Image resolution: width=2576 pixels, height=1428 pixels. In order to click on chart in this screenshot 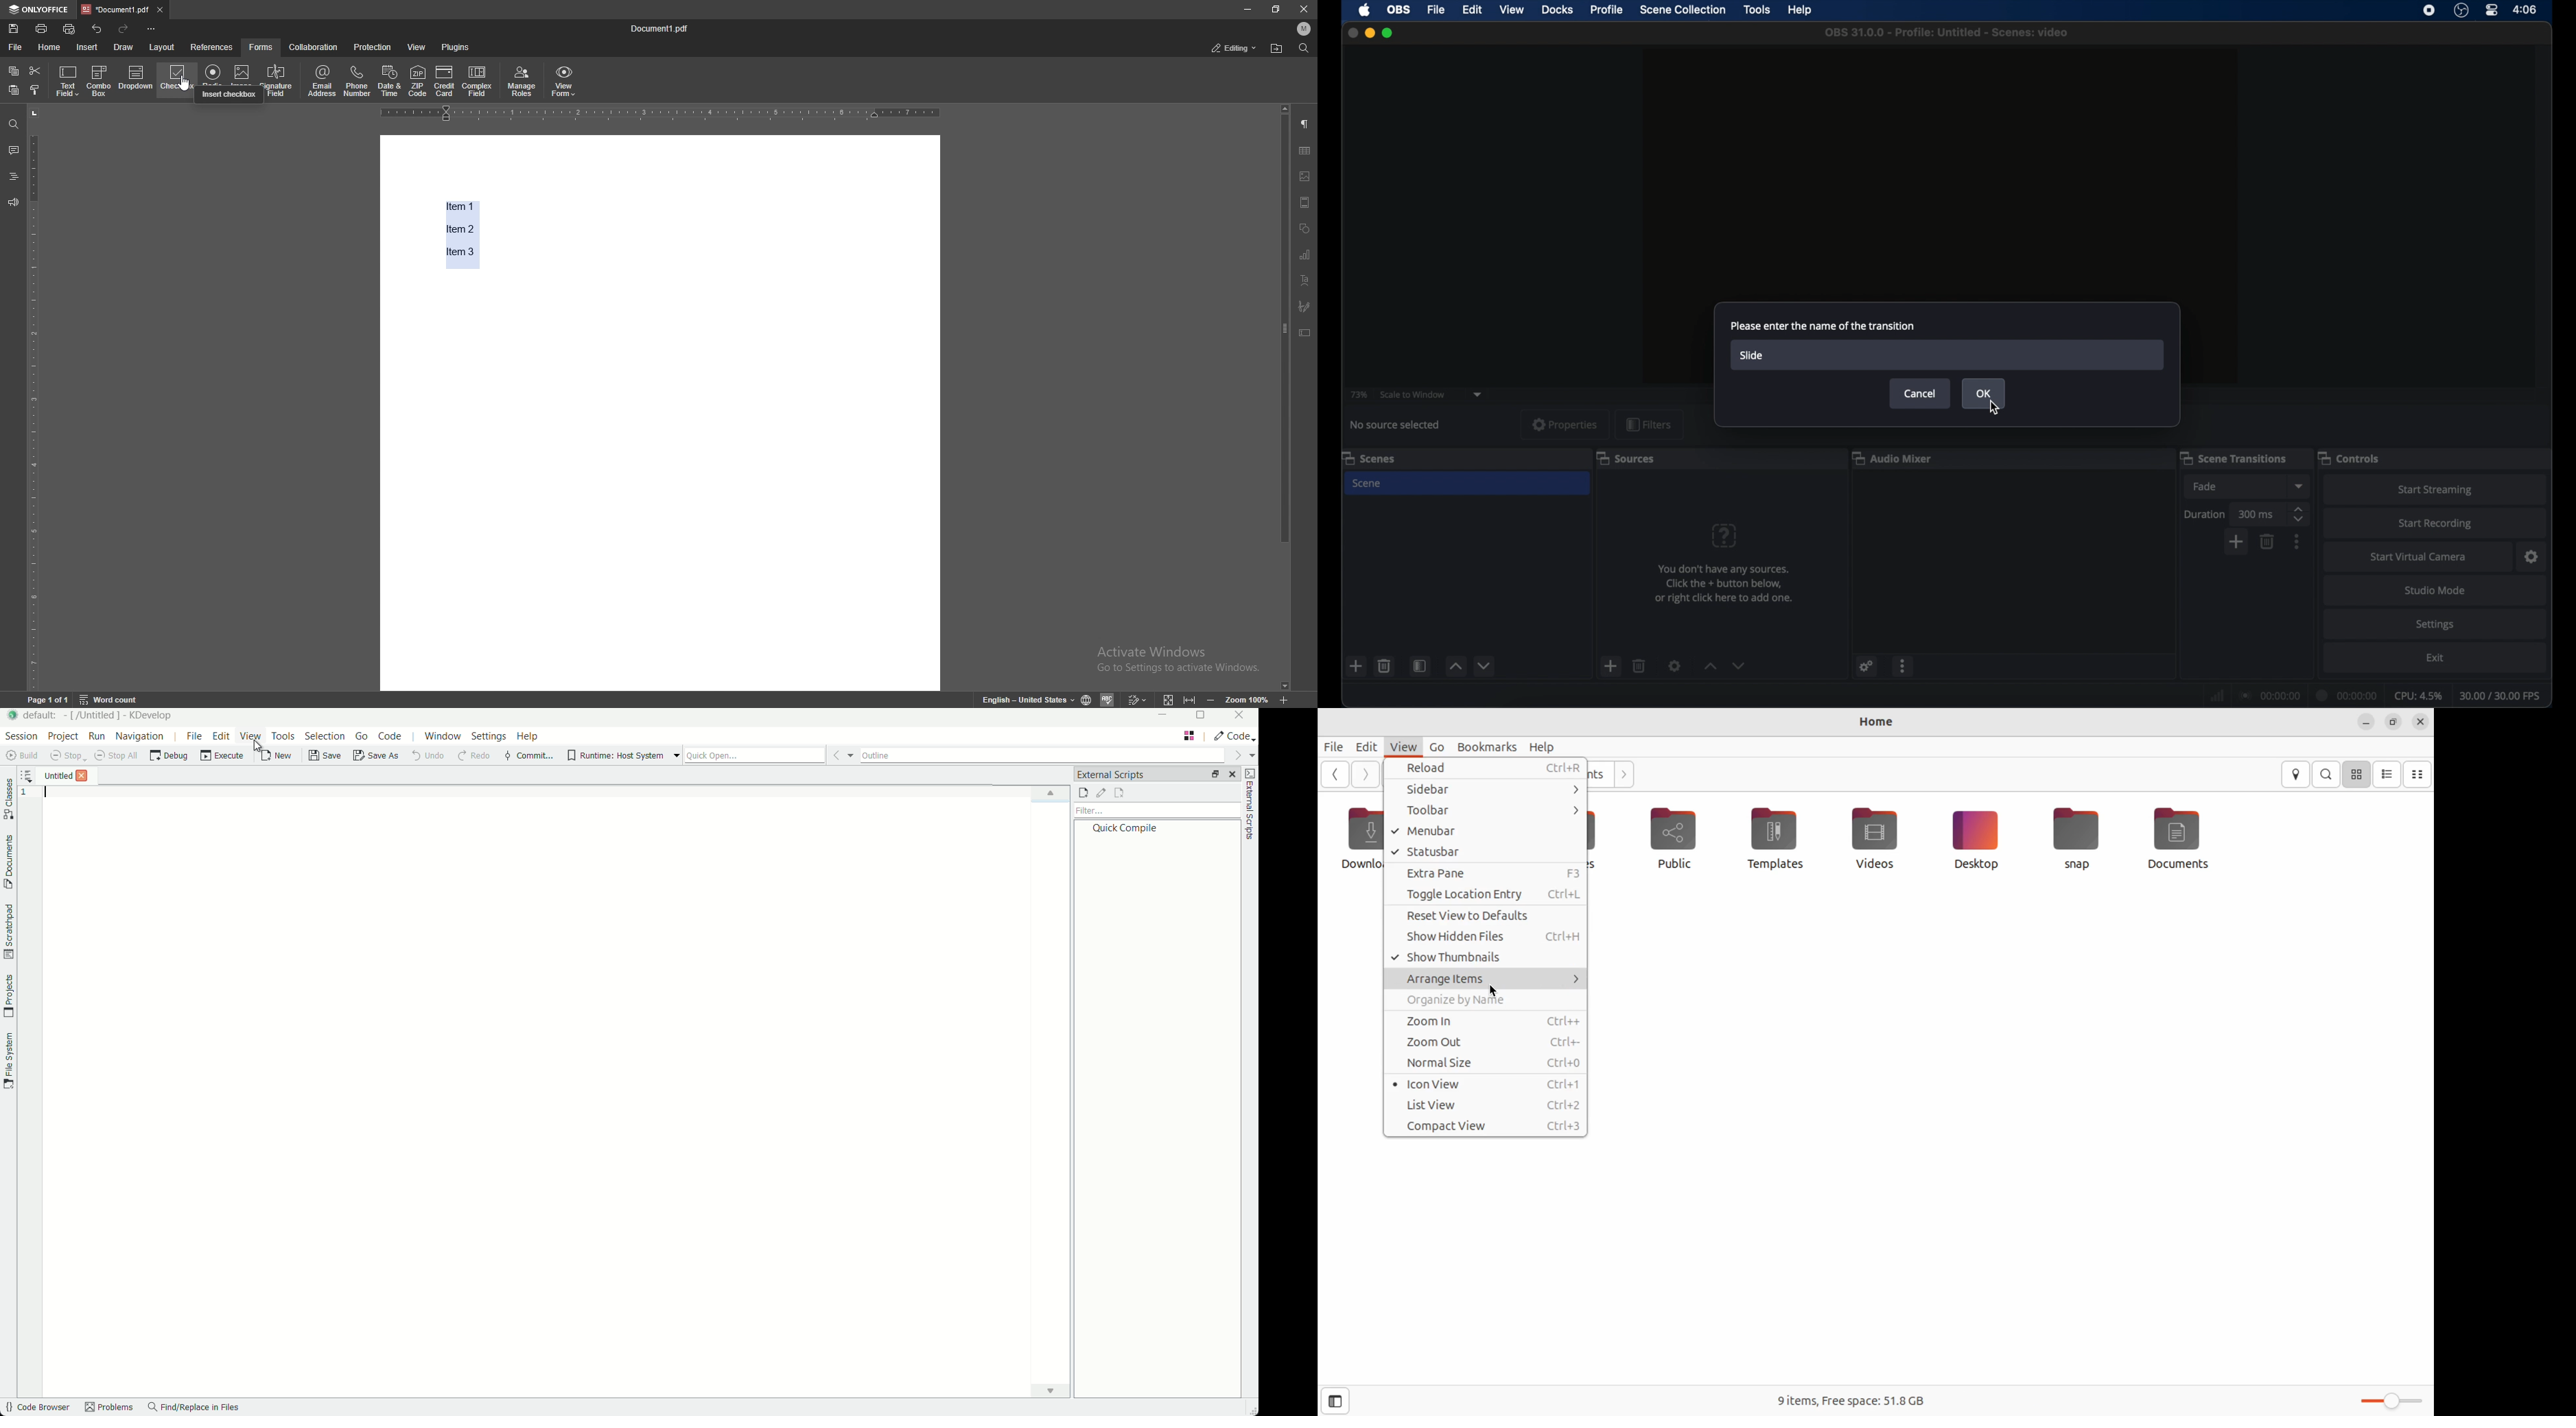, I will do `click(1306, 255)`.